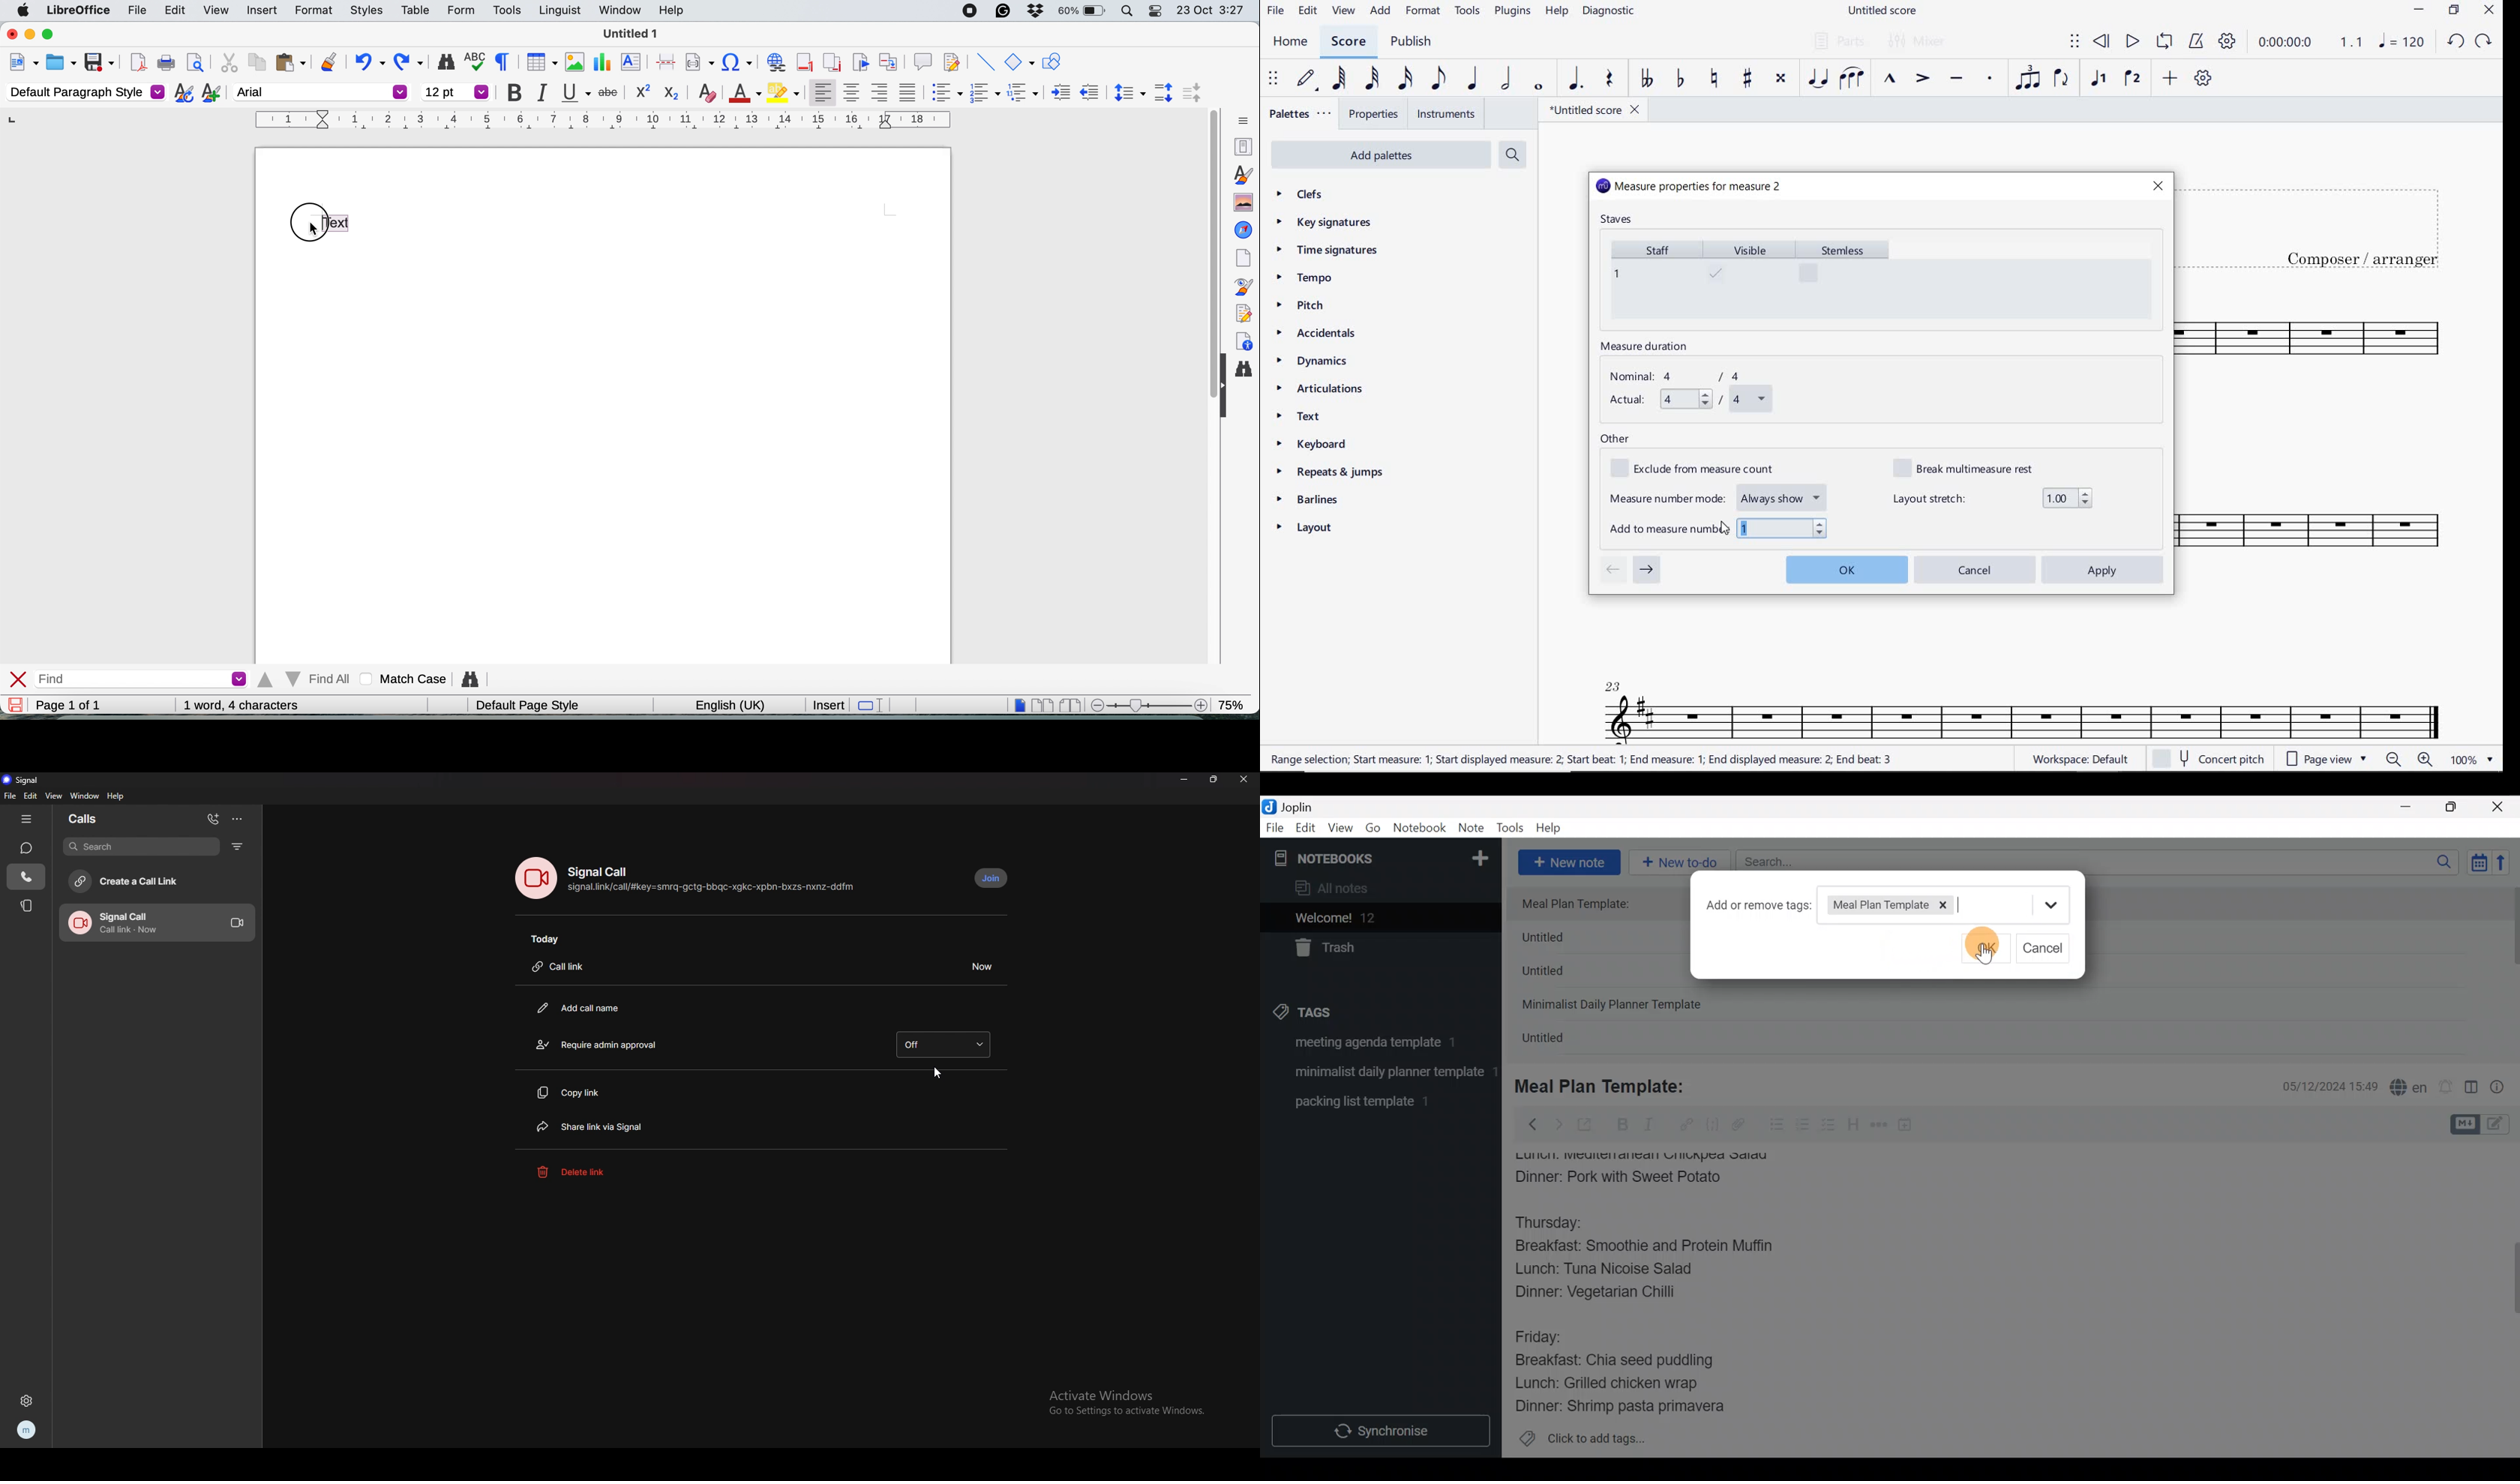  What do you see at coordinates (2101, 860) in the screenshot?
I see `Search bar` at bounding box center [2101, 860].